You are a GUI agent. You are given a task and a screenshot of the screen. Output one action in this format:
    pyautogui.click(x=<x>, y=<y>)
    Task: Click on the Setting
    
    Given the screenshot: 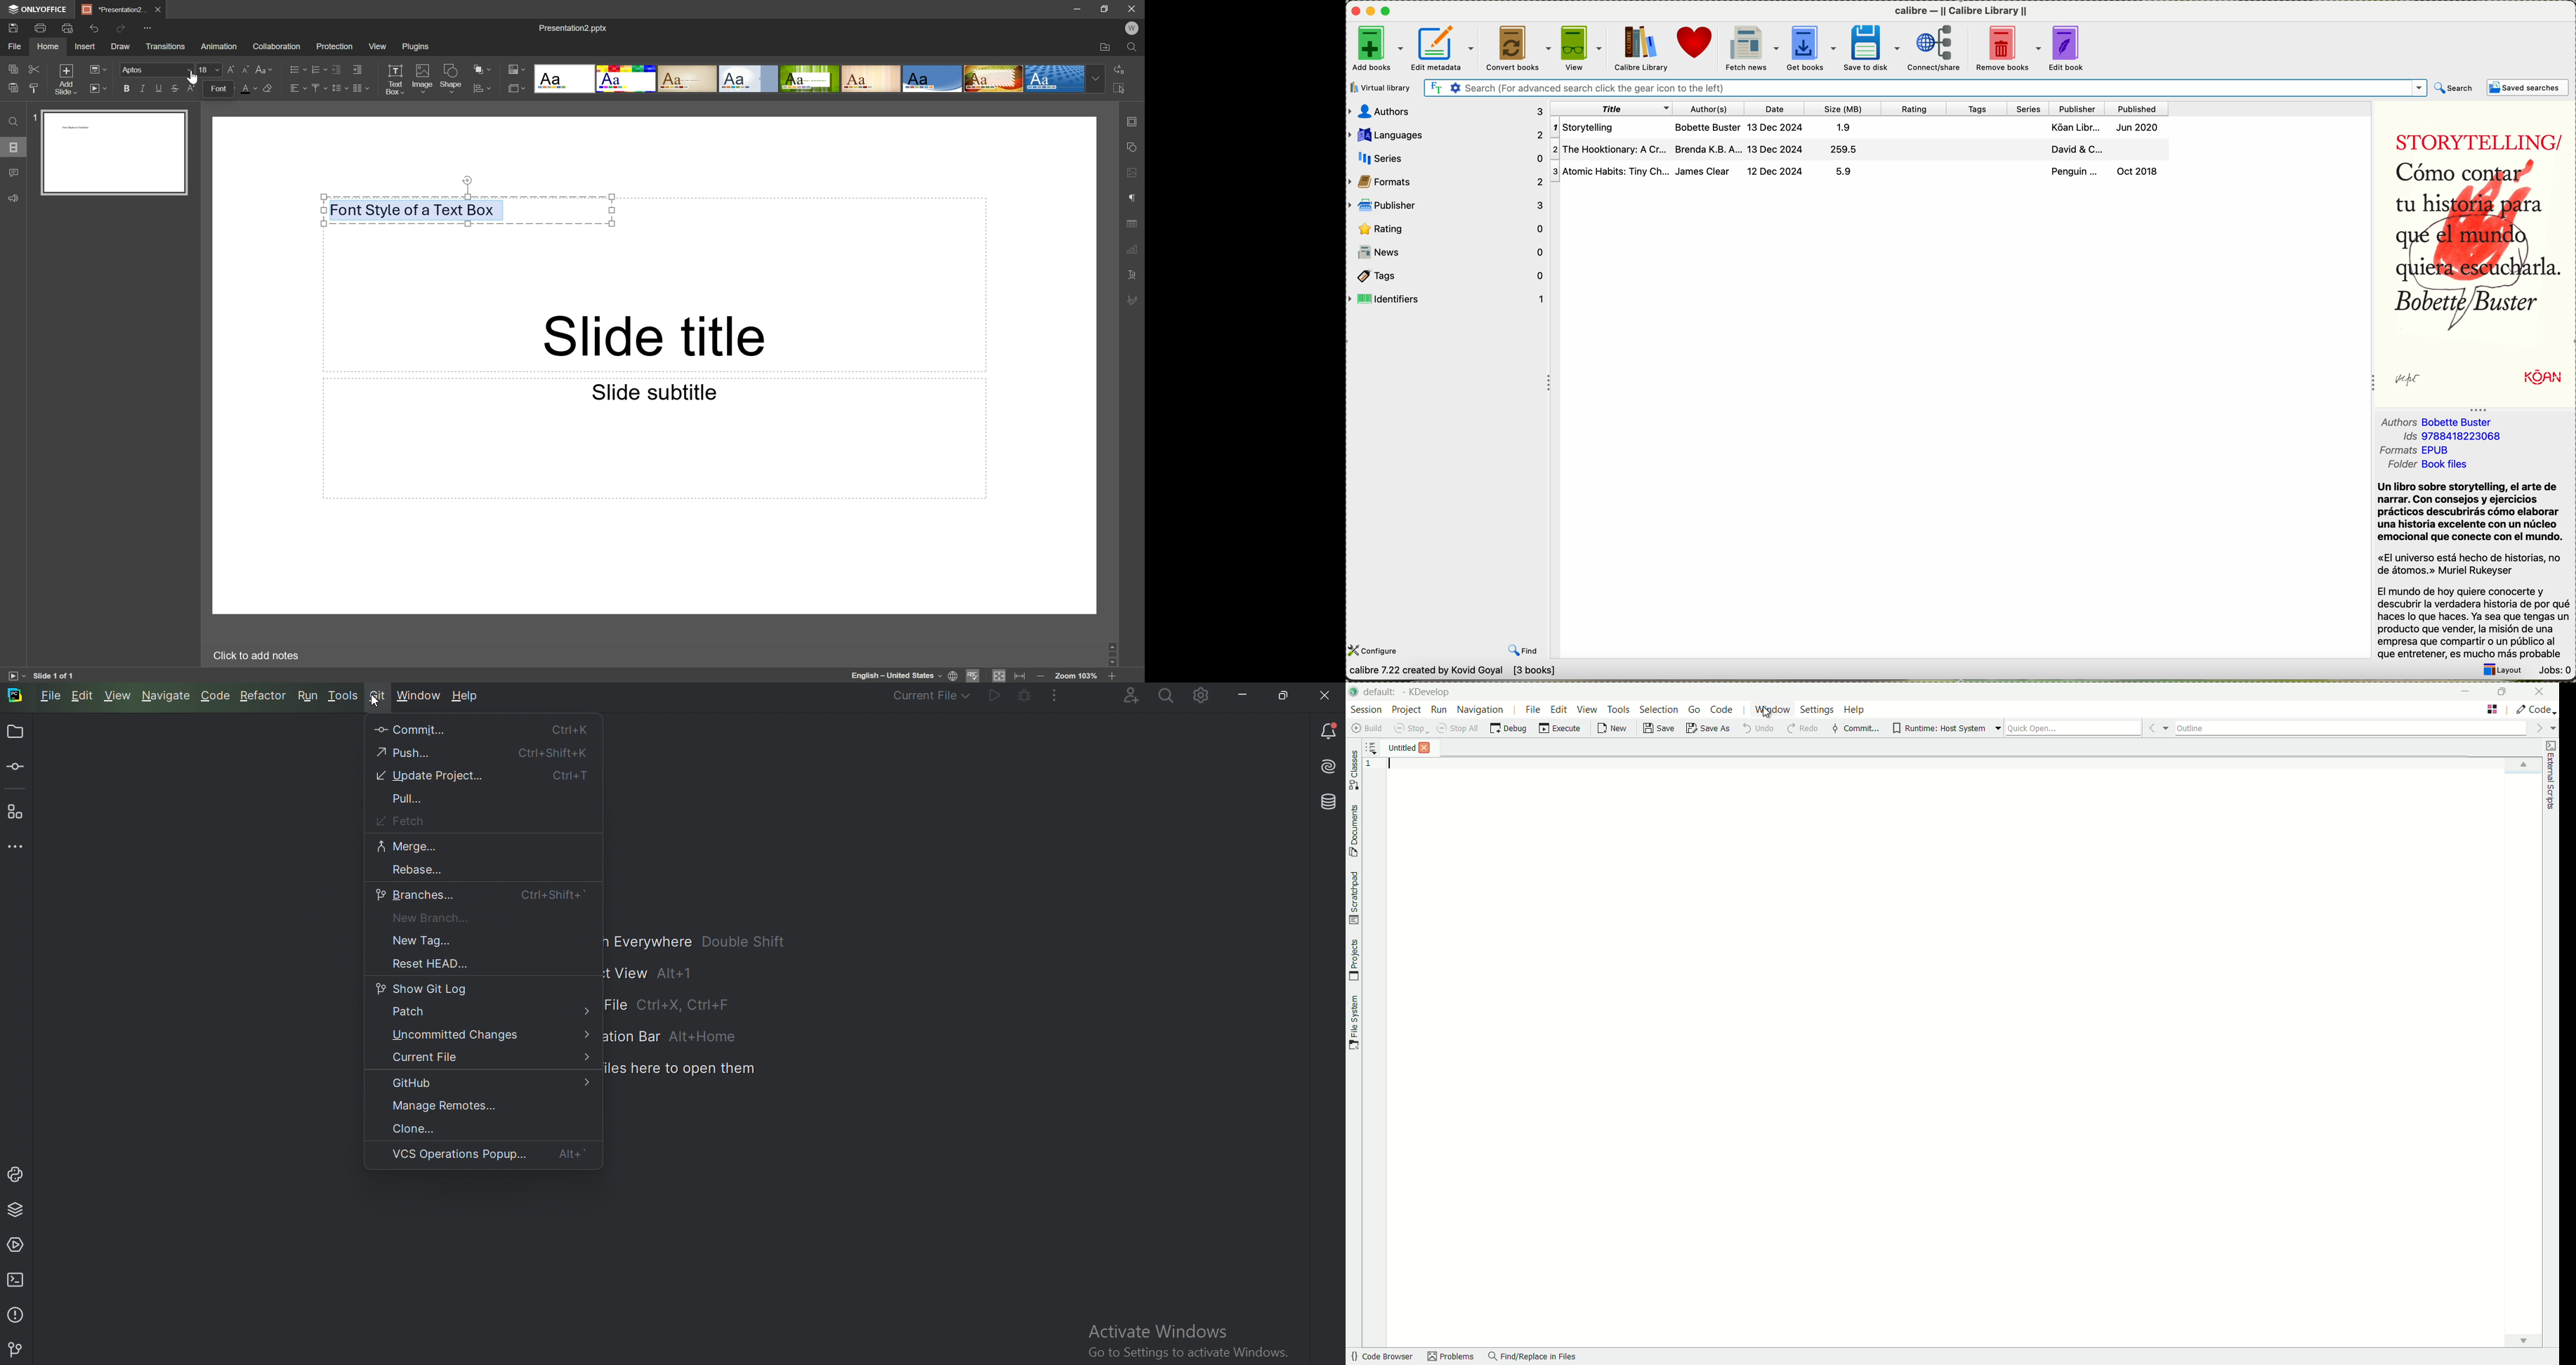 What is the action you would take?
    pyautogui.click(x=1200, y=697)
    